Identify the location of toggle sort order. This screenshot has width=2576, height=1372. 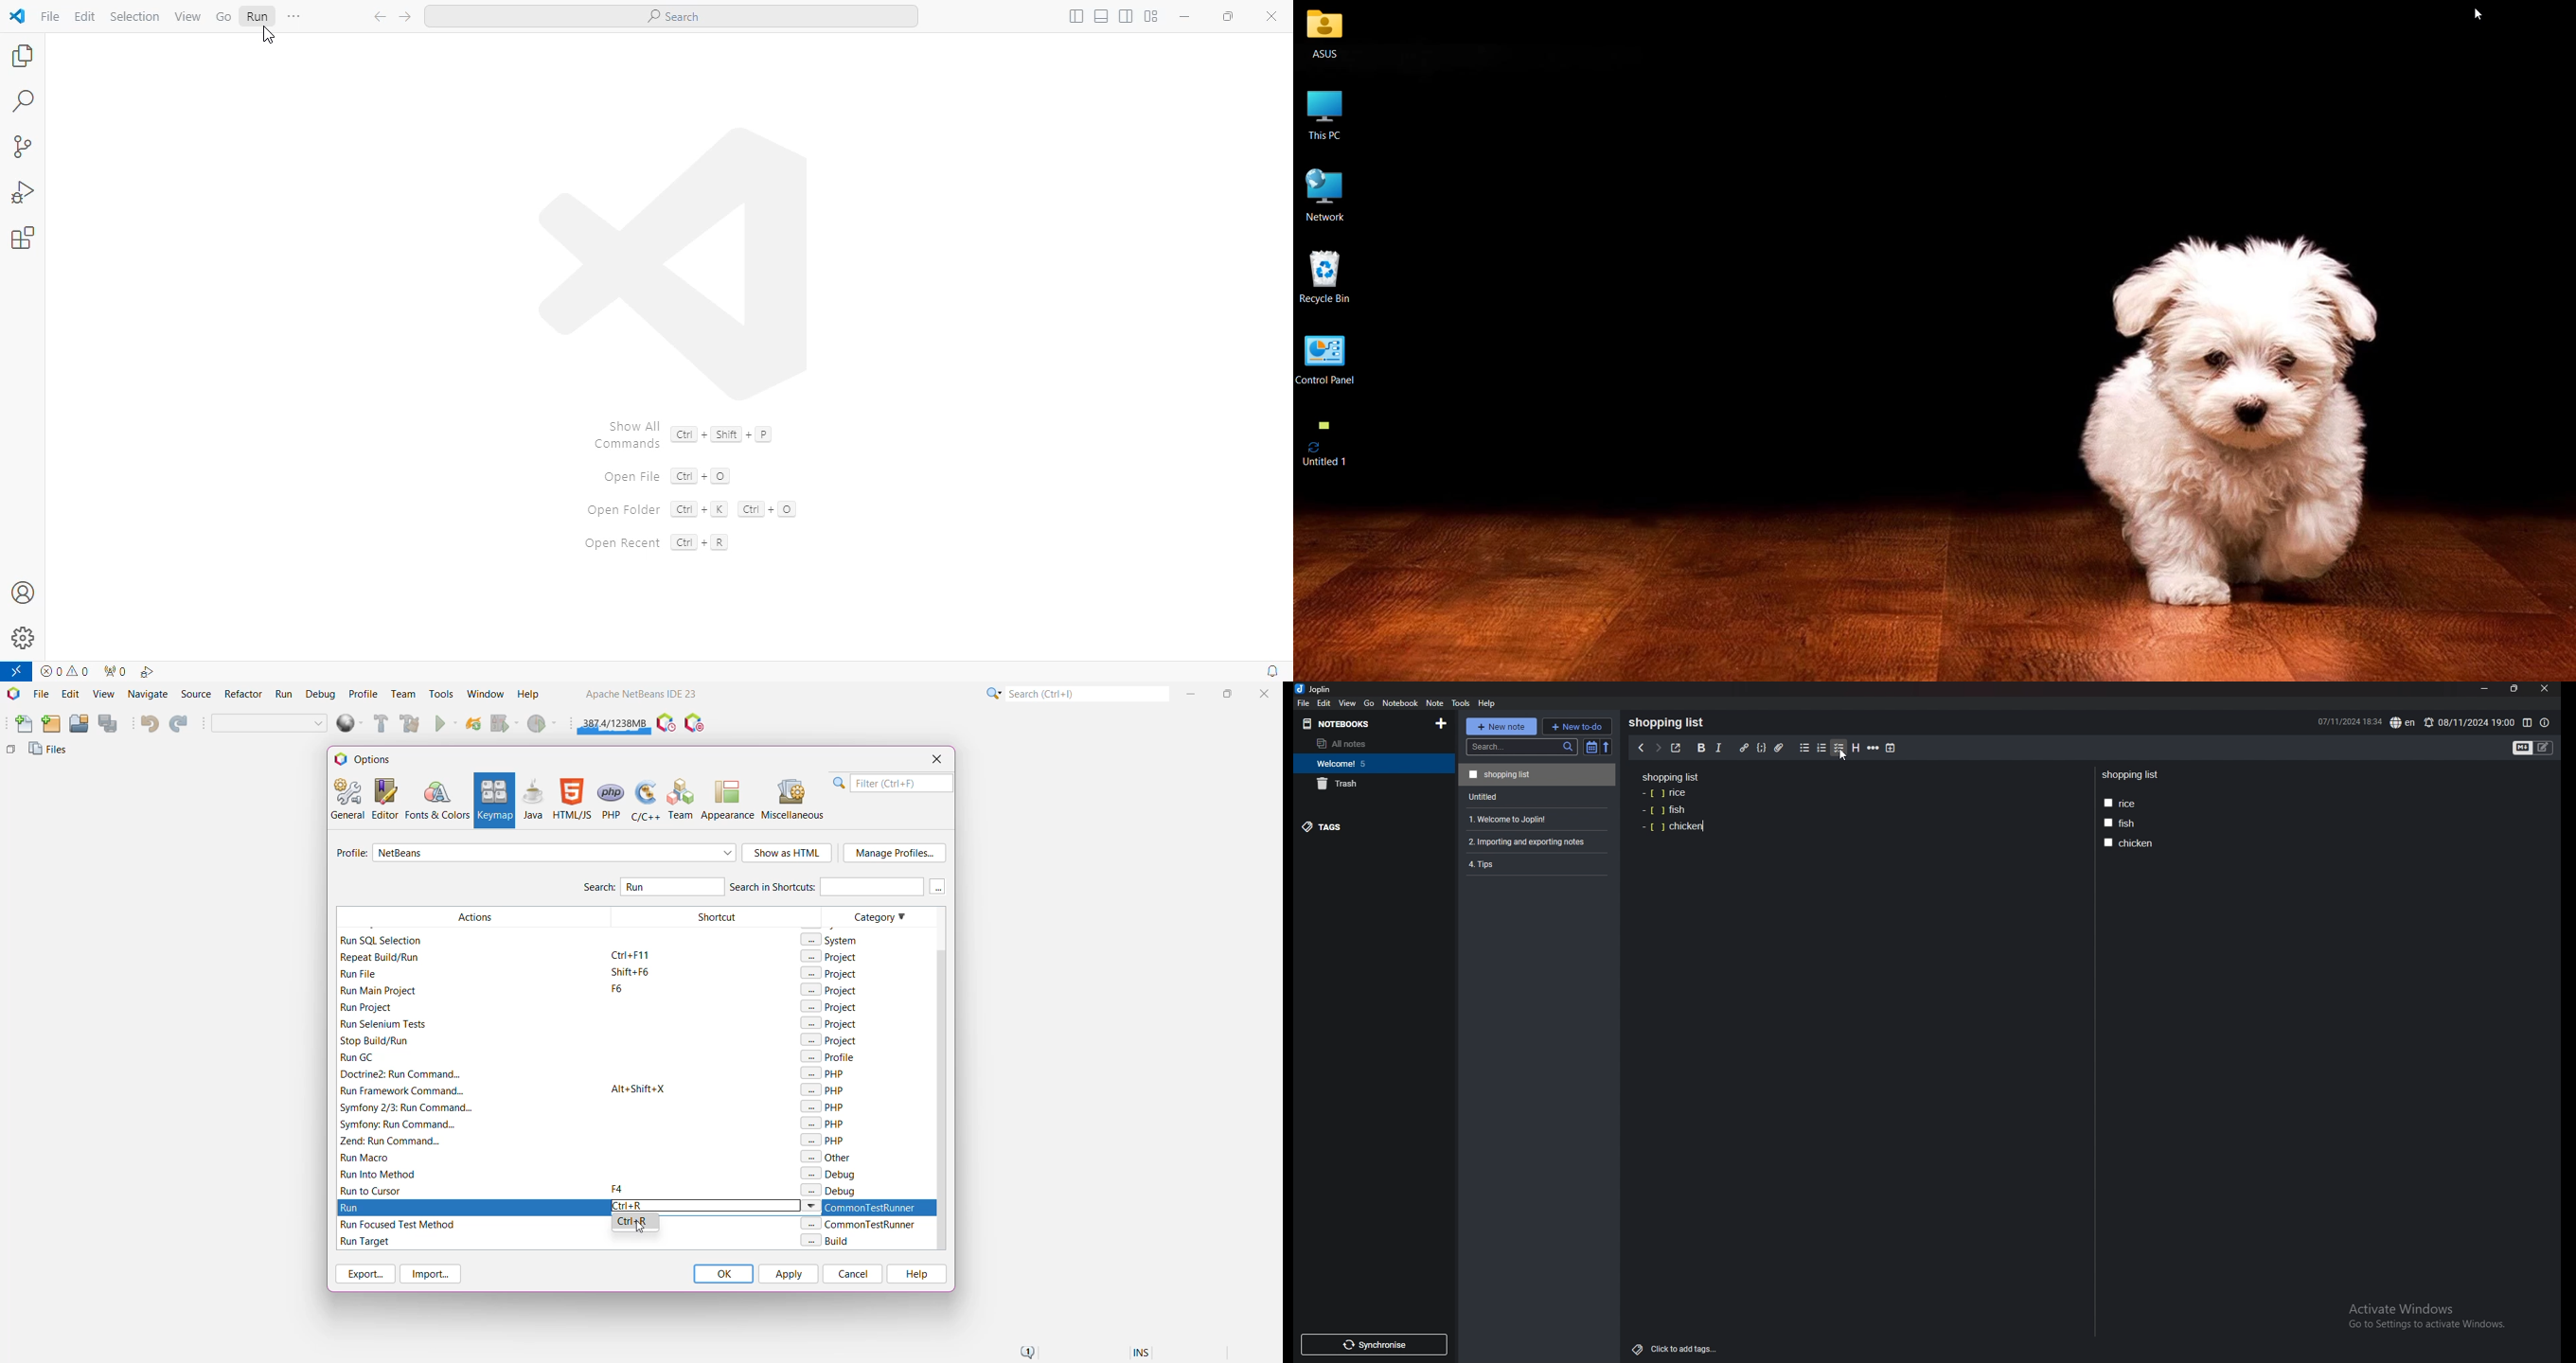
(1592, 747).